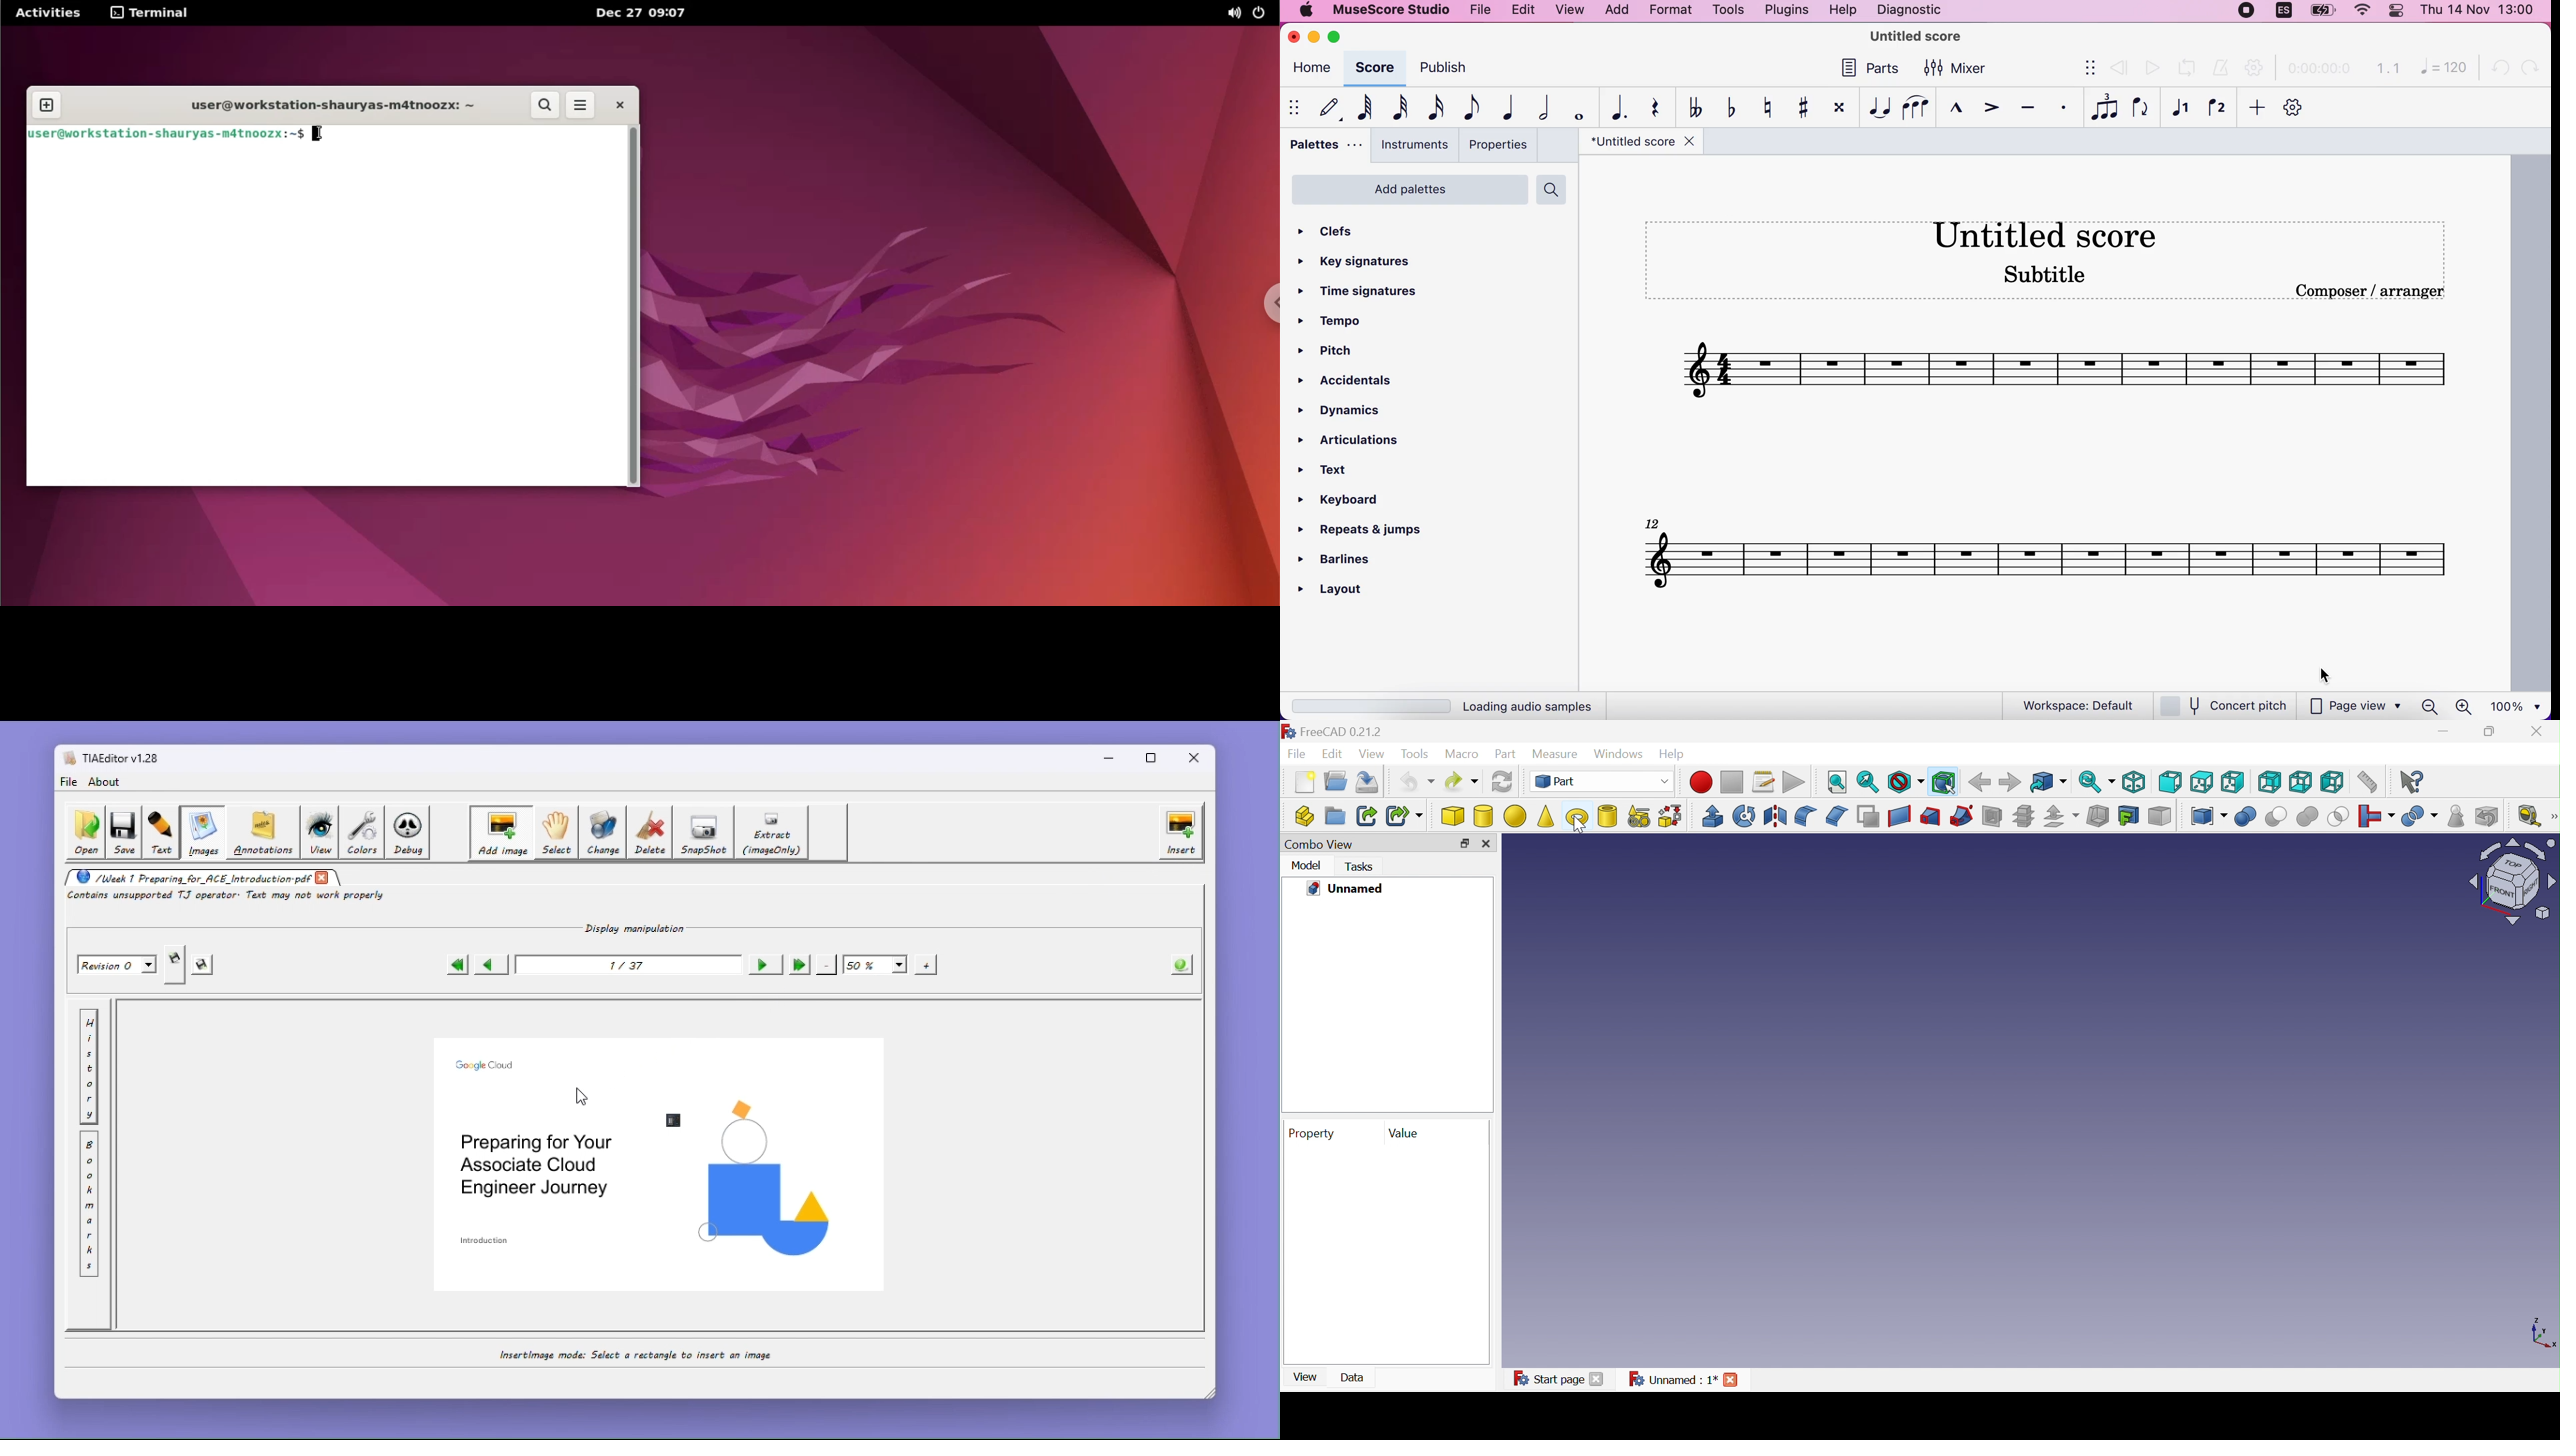 The image size is (2576, 1456). I want to click on Create part, so click(1303, 815).